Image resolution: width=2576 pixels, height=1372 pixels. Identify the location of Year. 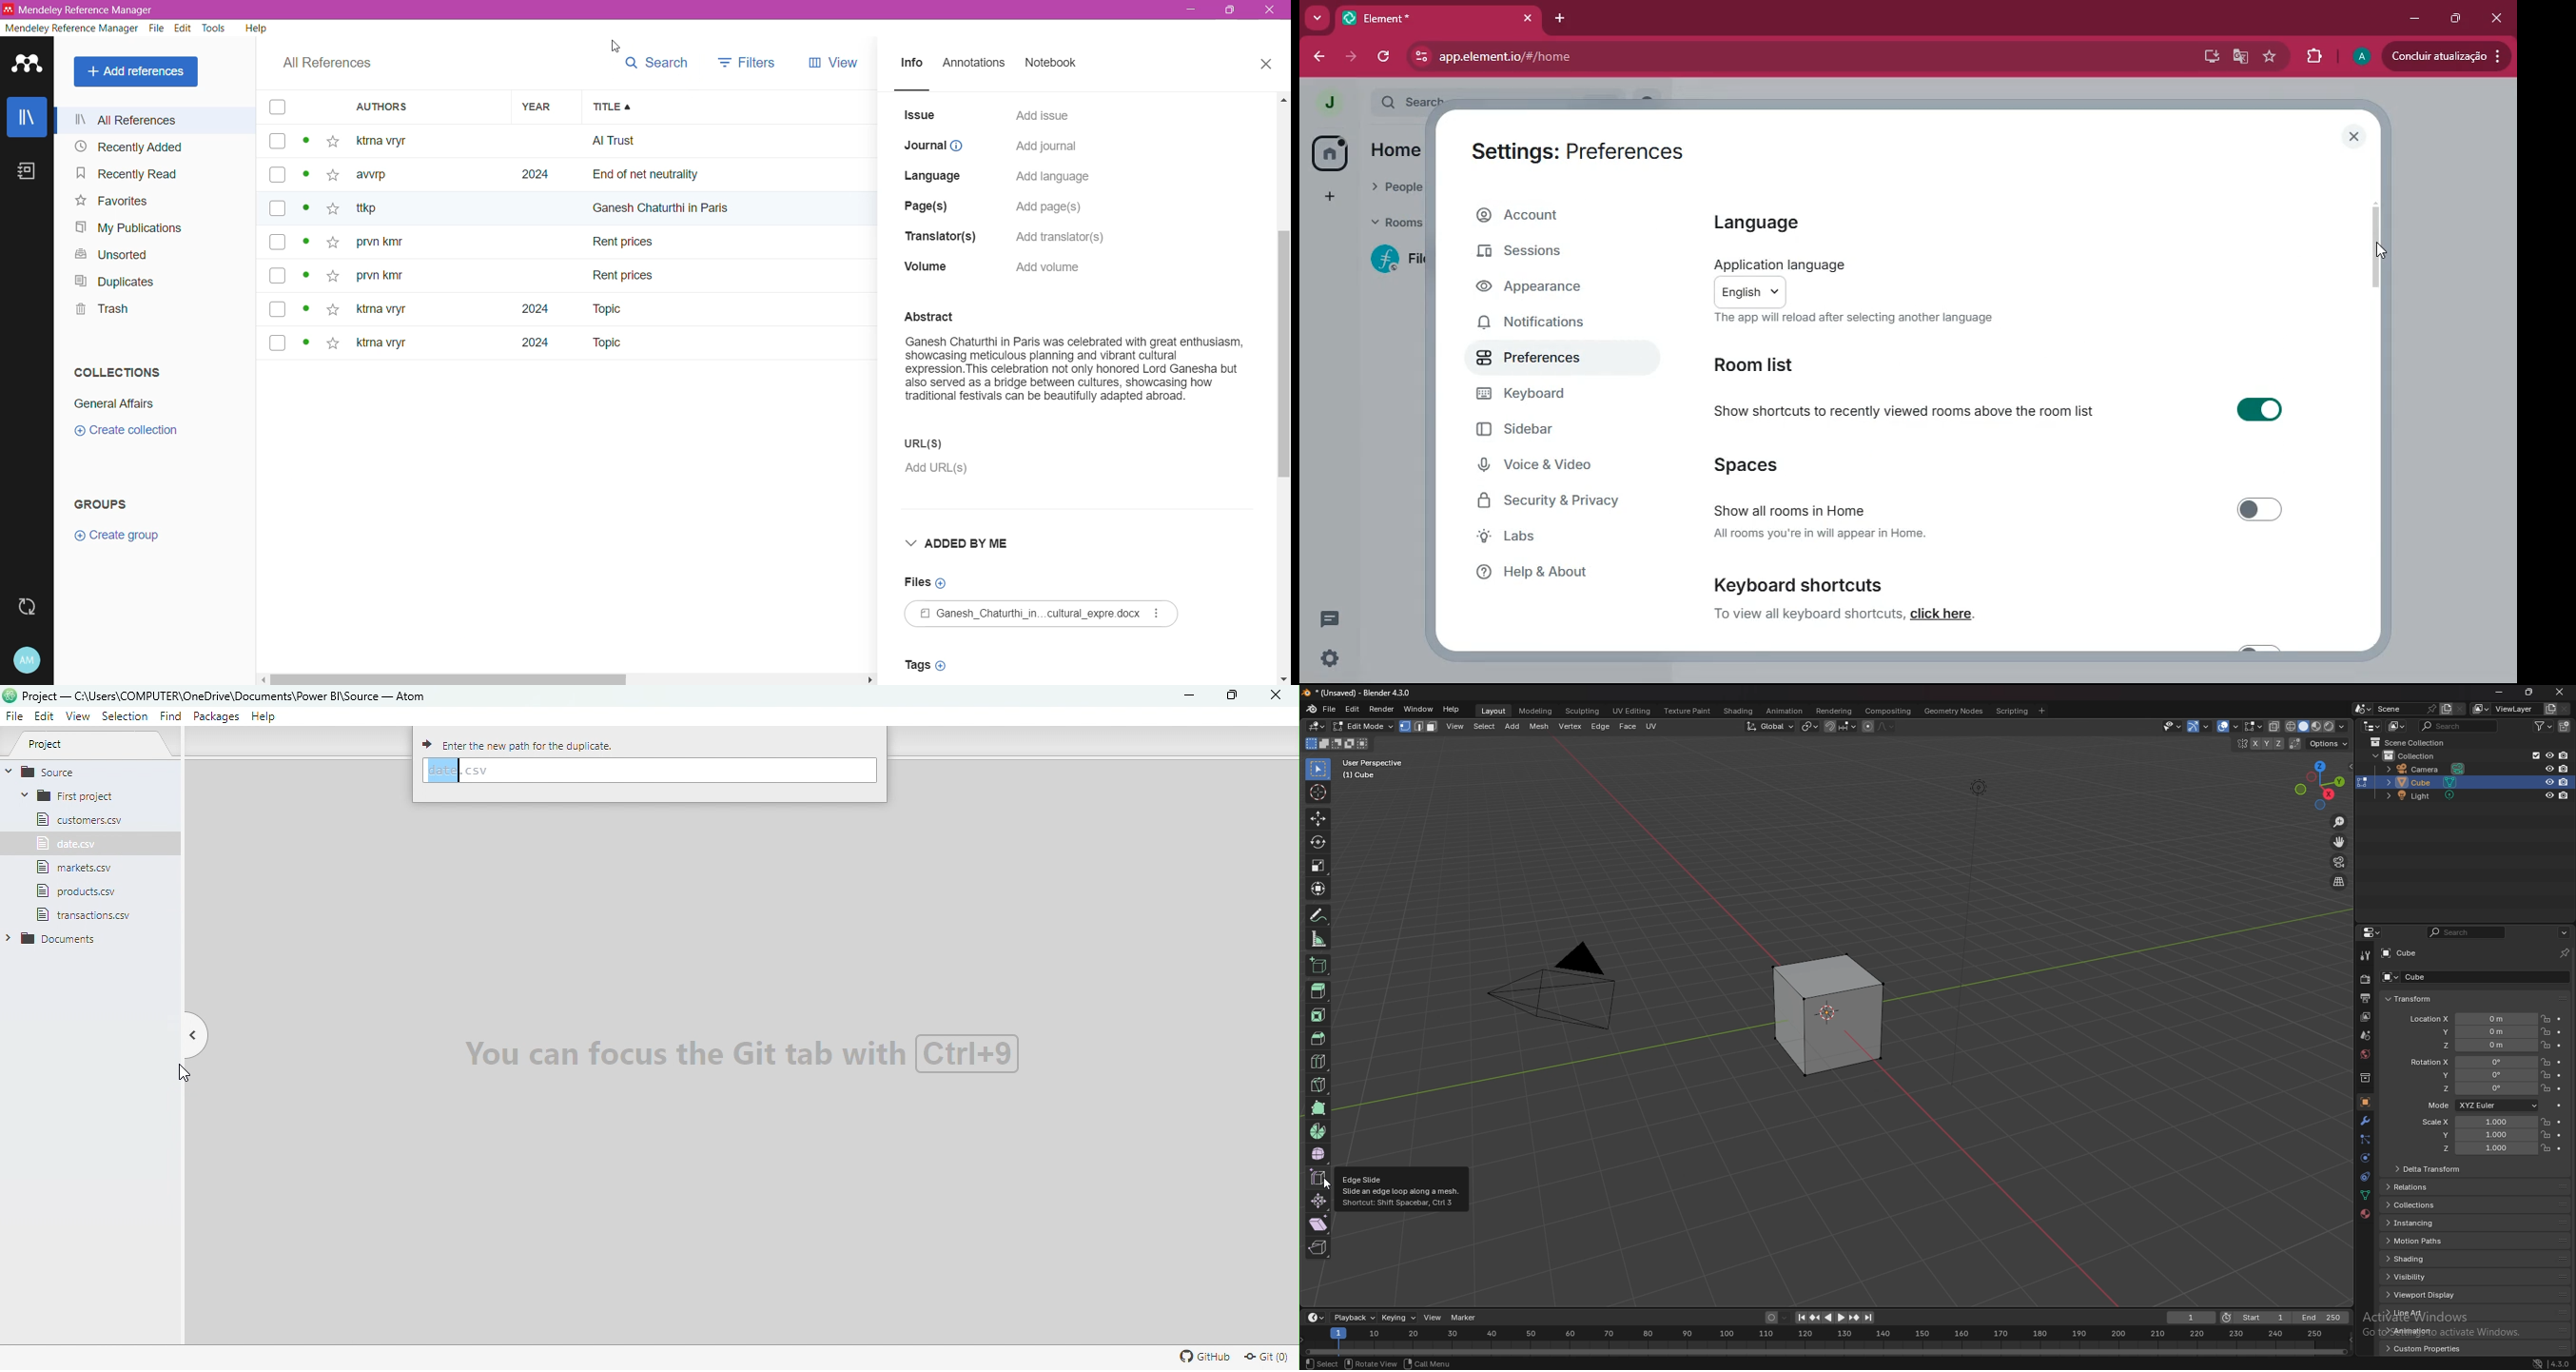
(544, 108).